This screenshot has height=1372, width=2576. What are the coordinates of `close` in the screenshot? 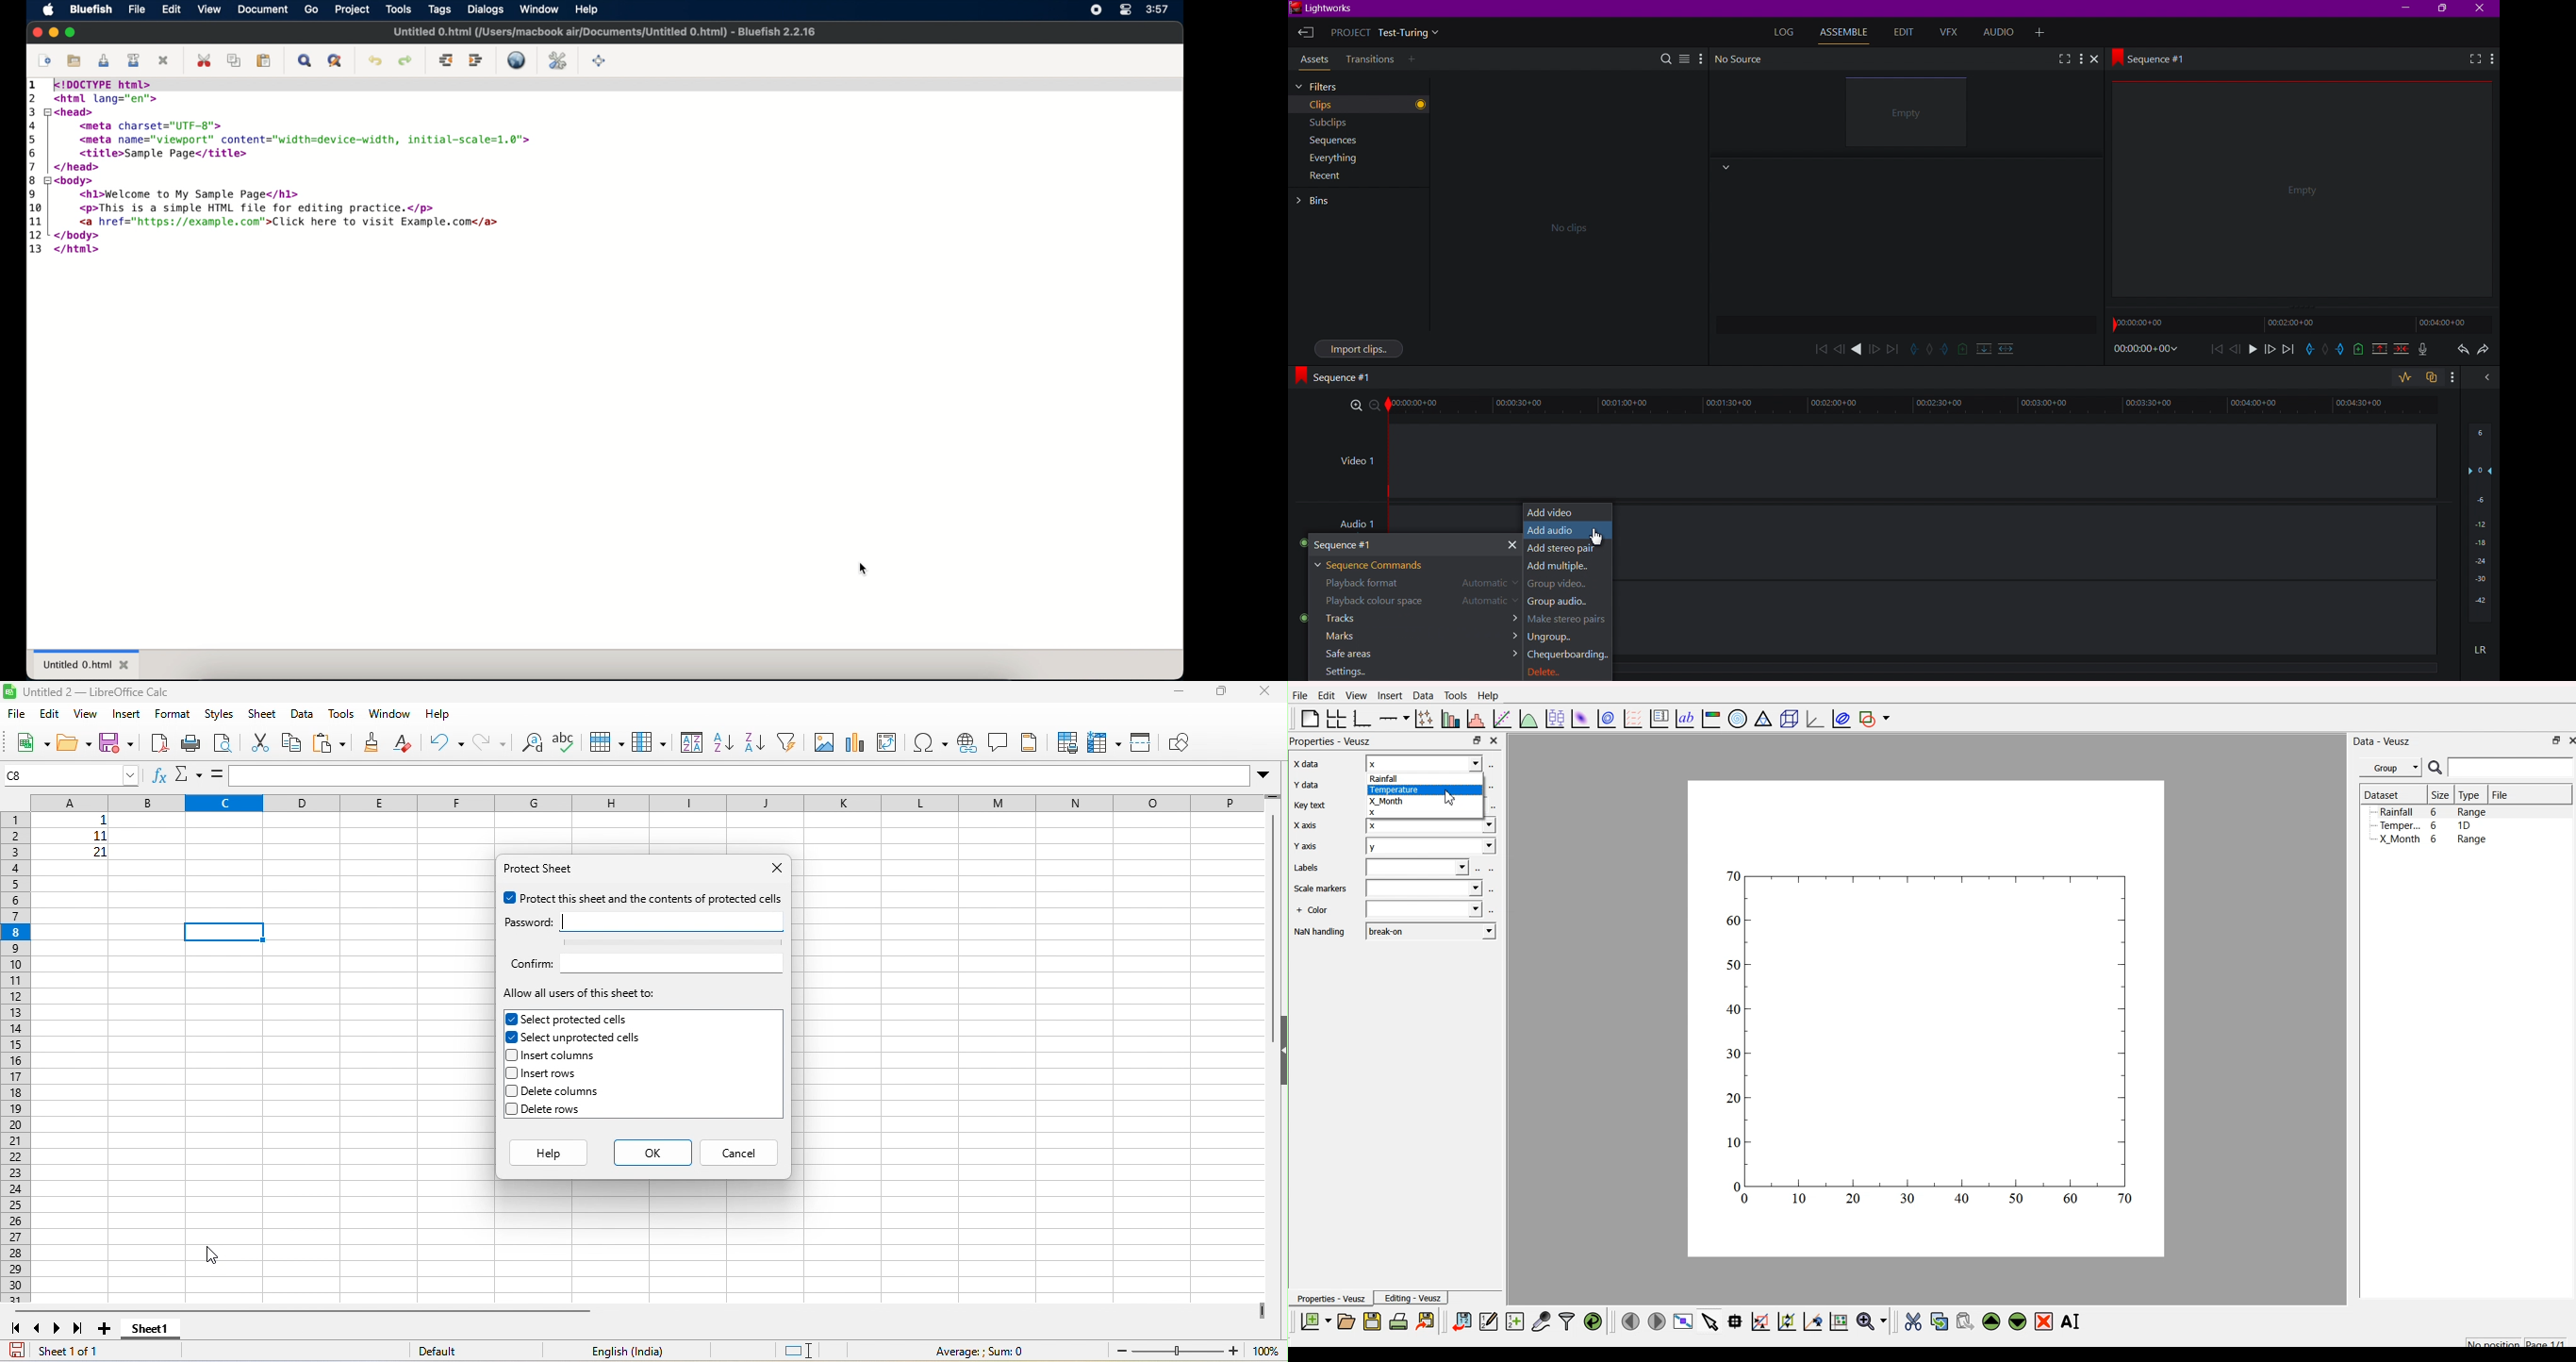 It's located at (768, 869).